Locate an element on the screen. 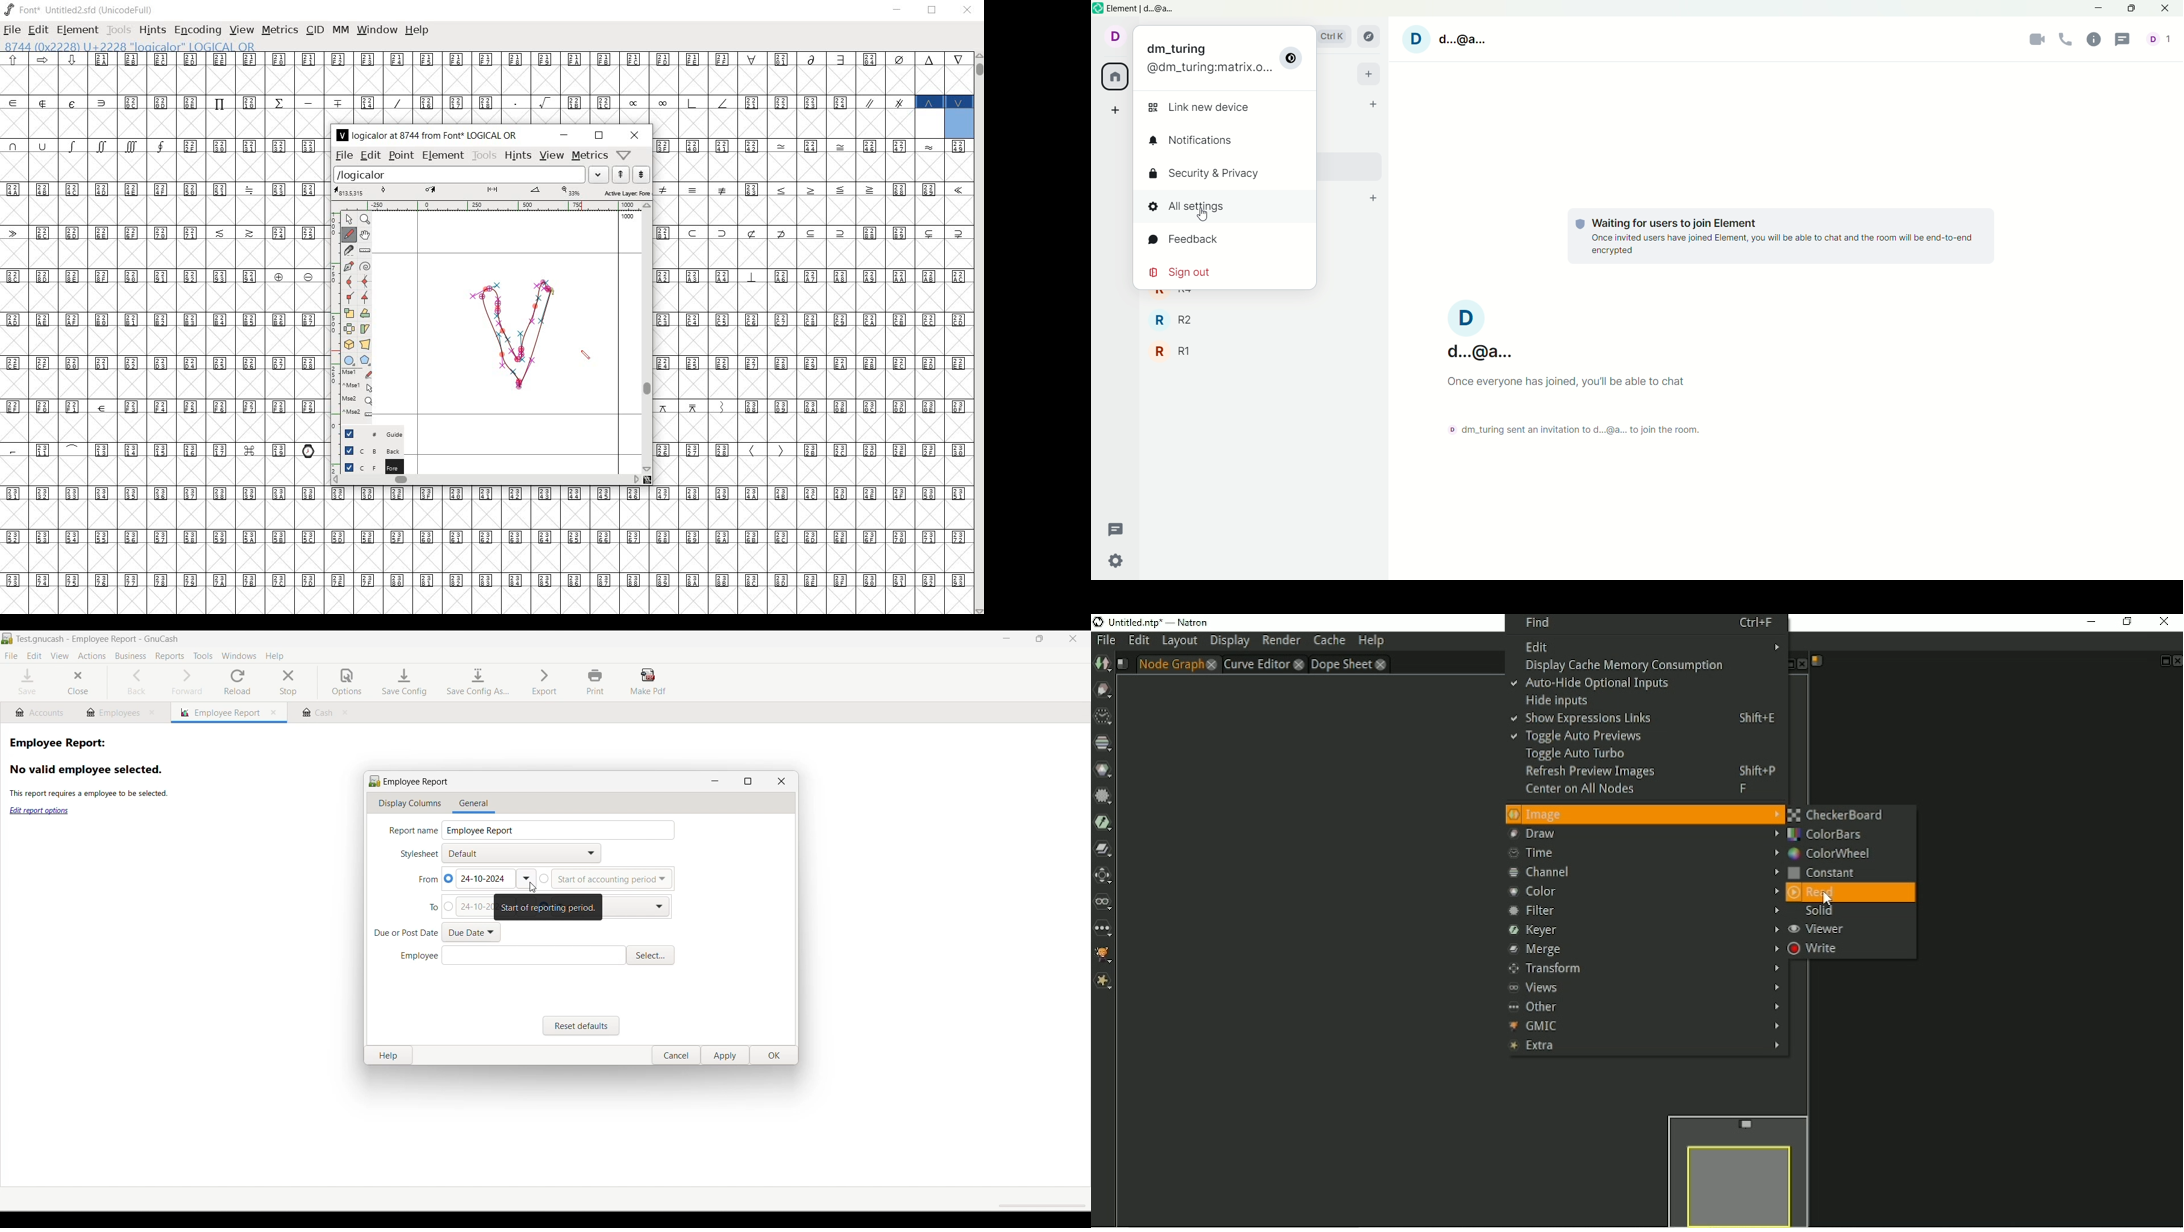 This screenshot has height=1232, width=2184. POINTER is located at coordinates (349, 219).